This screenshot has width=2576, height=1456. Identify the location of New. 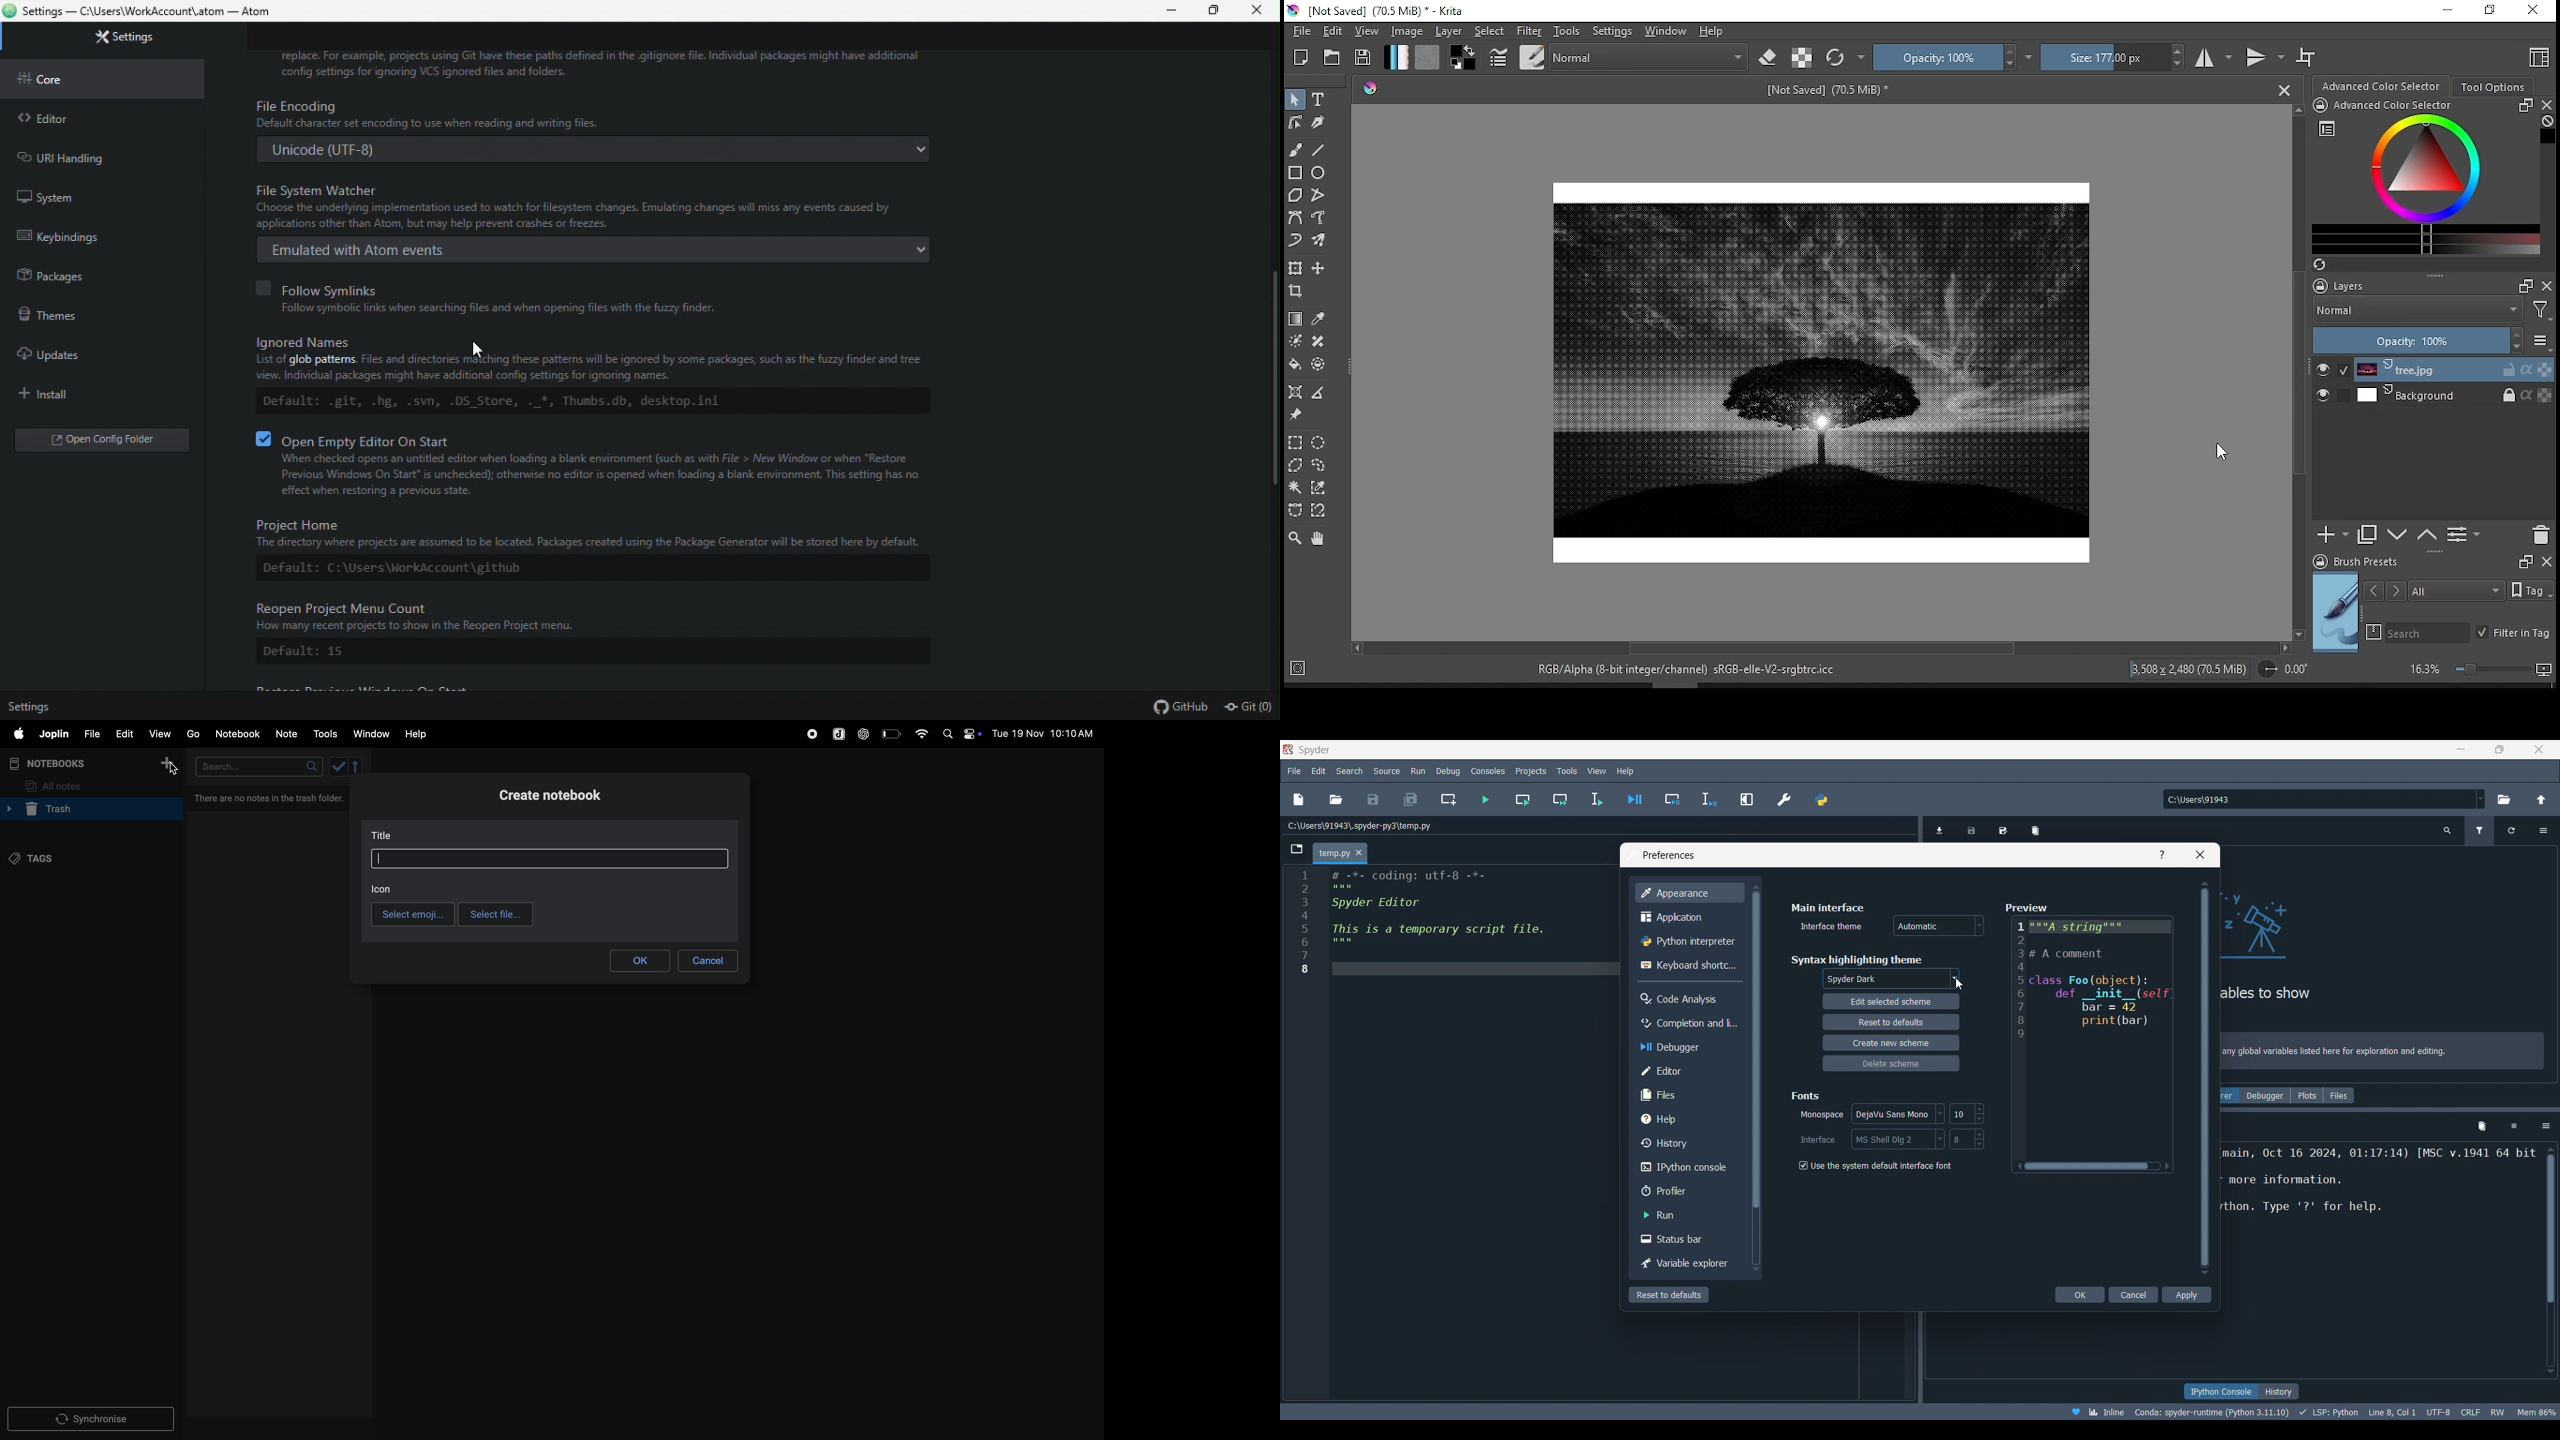
(1297, 799).